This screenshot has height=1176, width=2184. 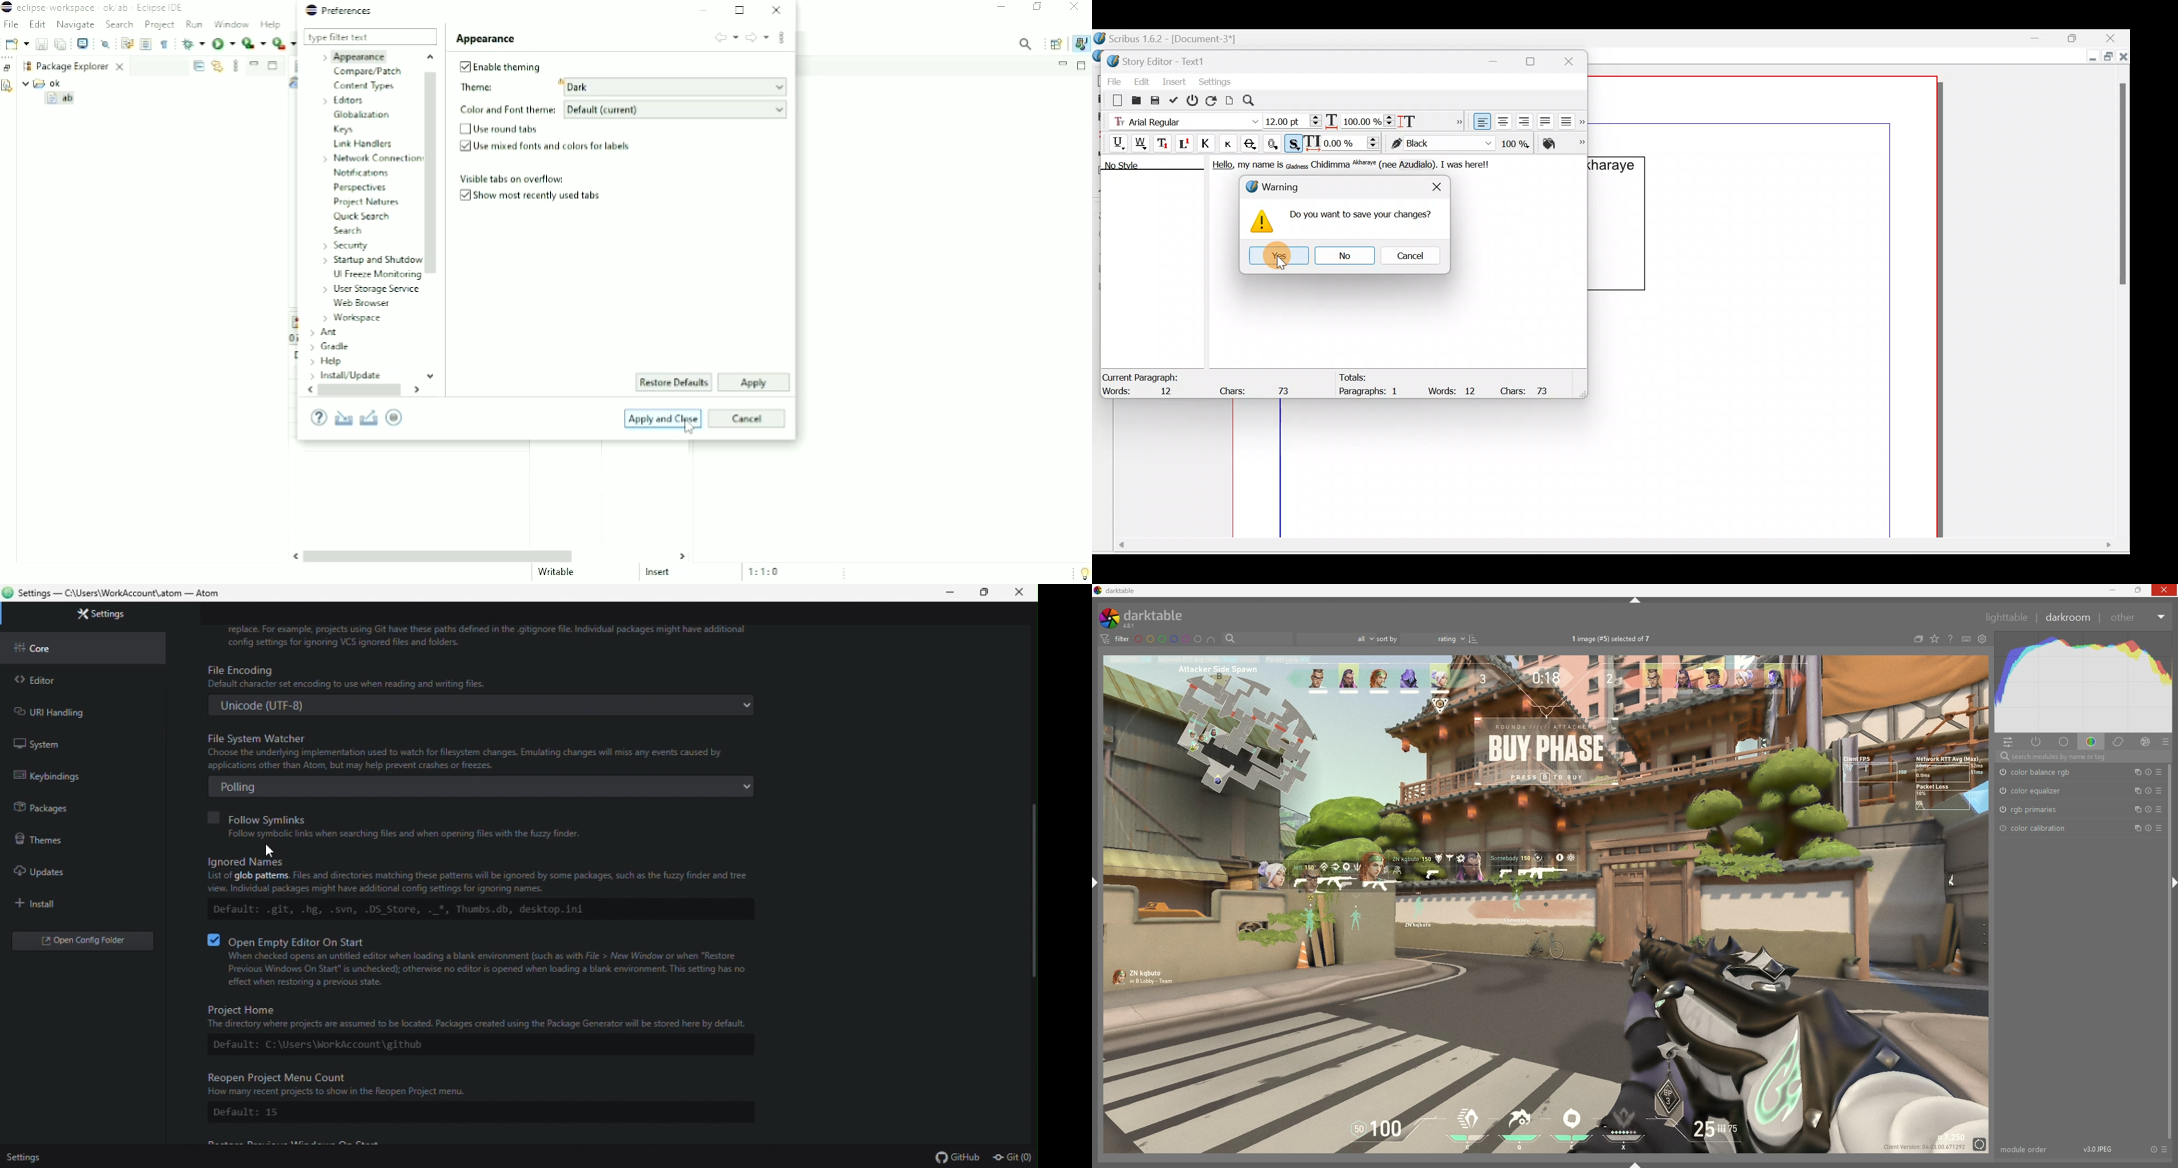 I want to click on Underline words only, so click(x=1142, y=143).